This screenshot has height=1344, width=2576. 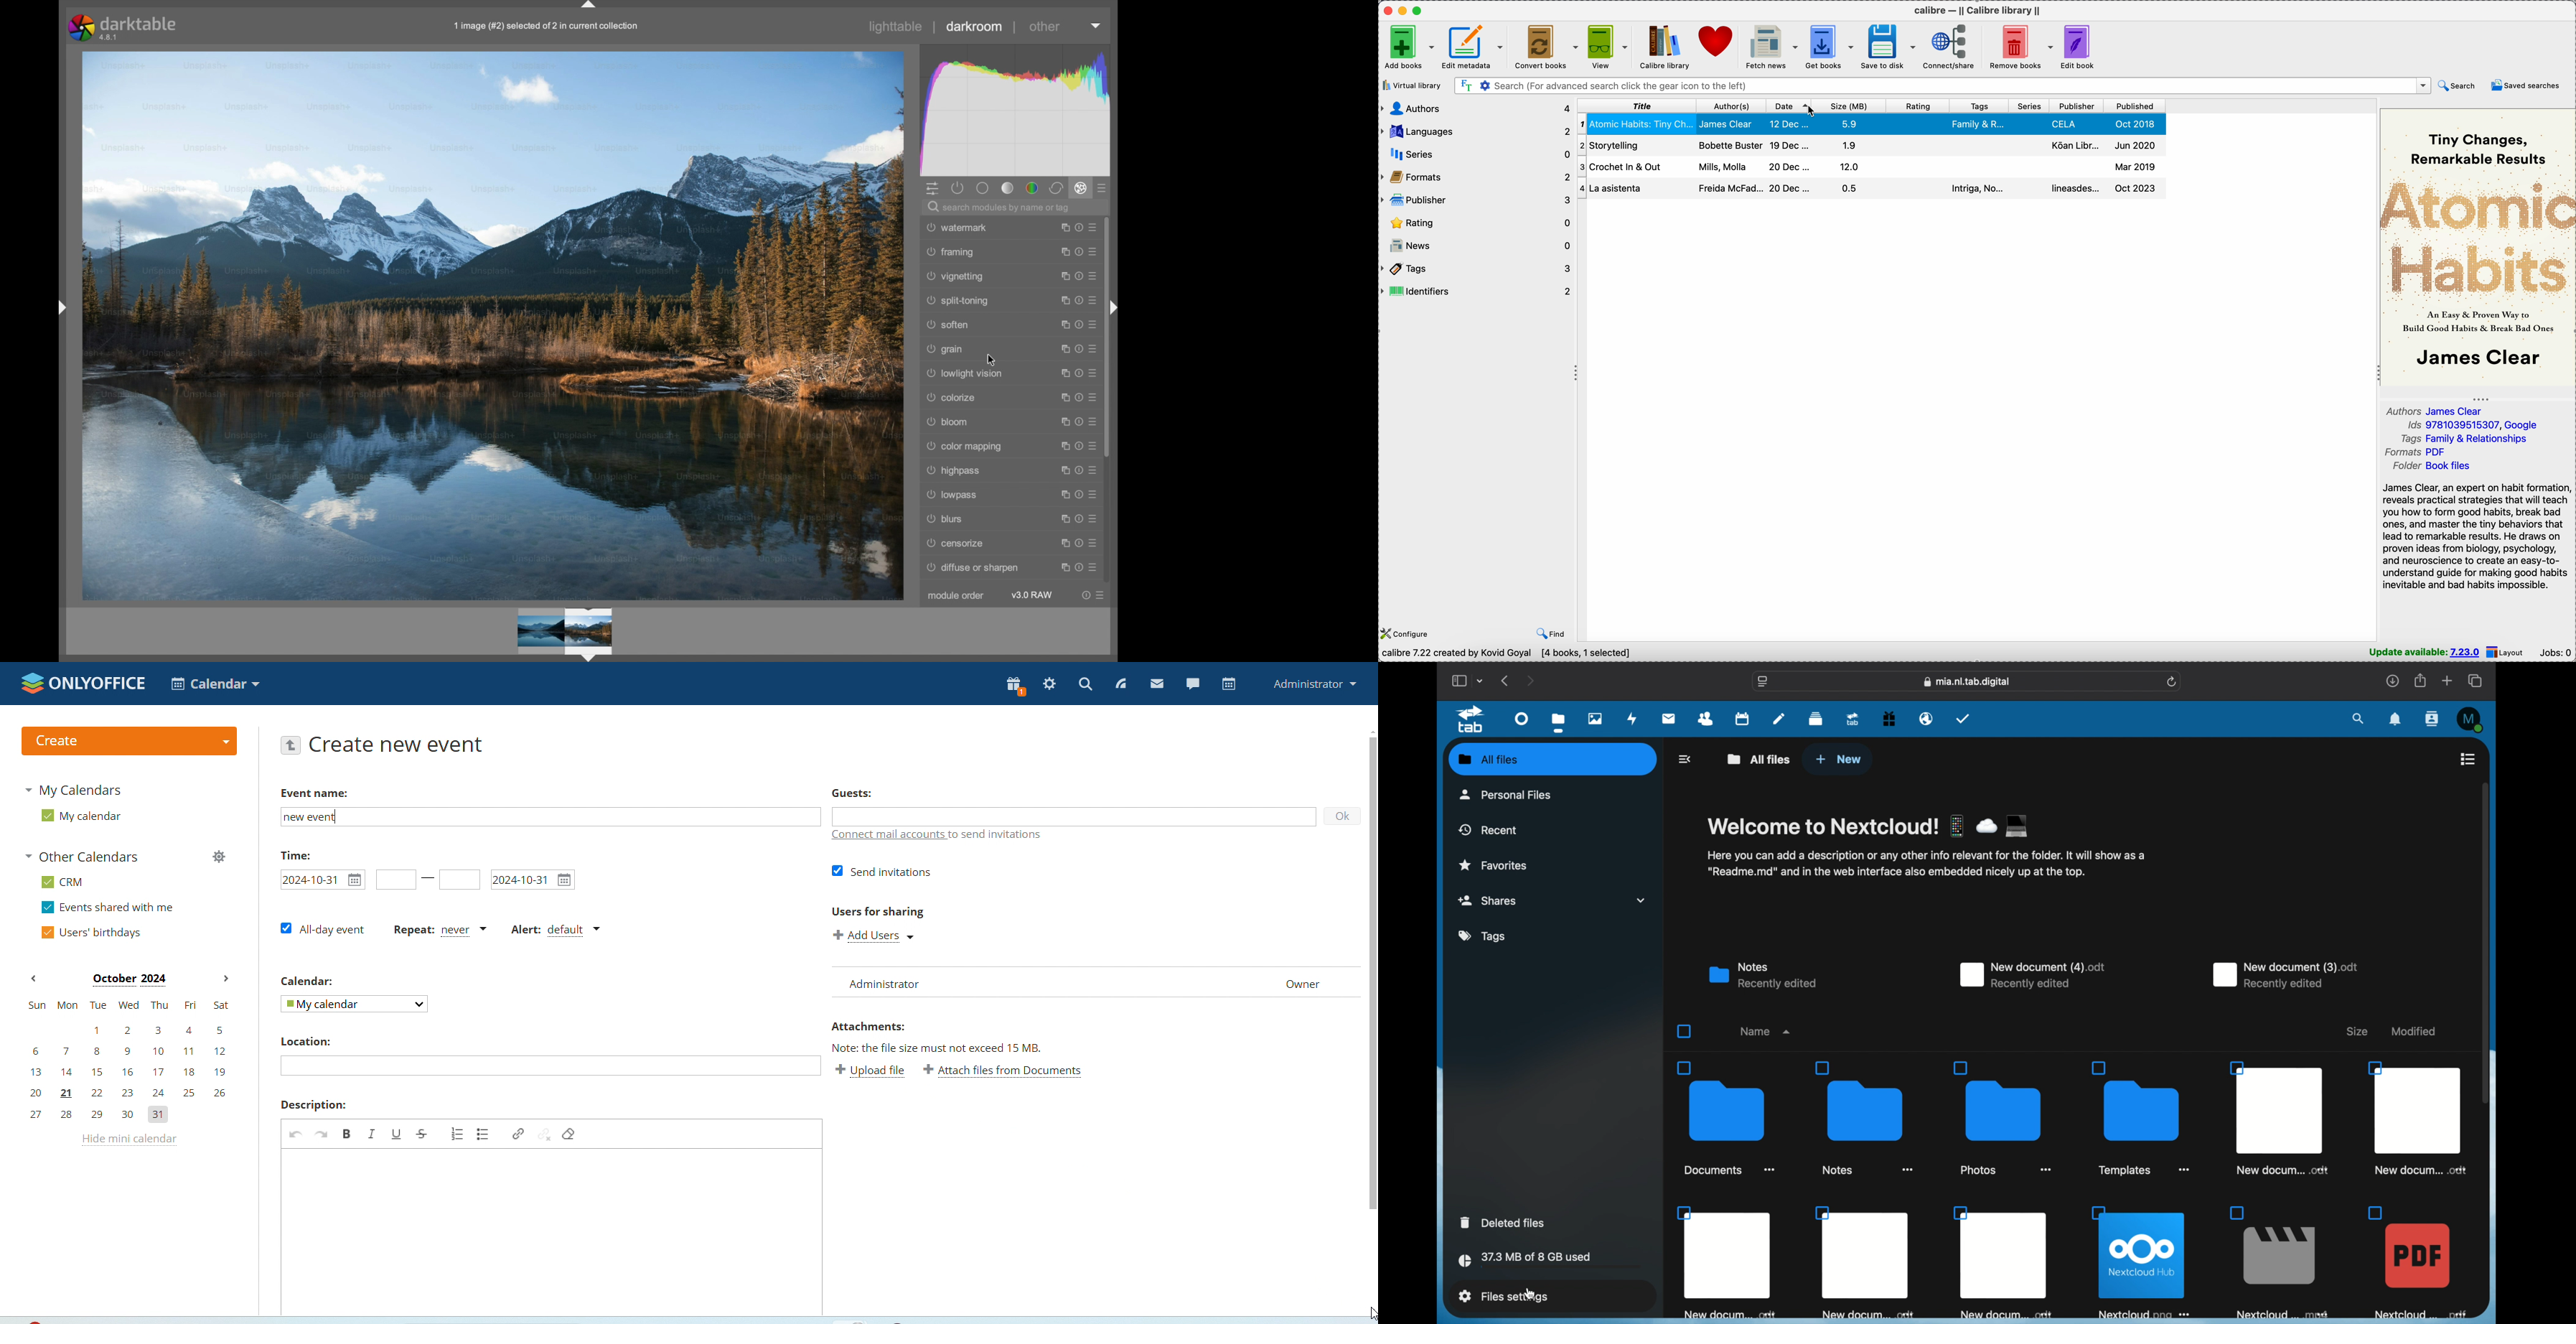 I want to click on mail, so click(x=1669, y=718).